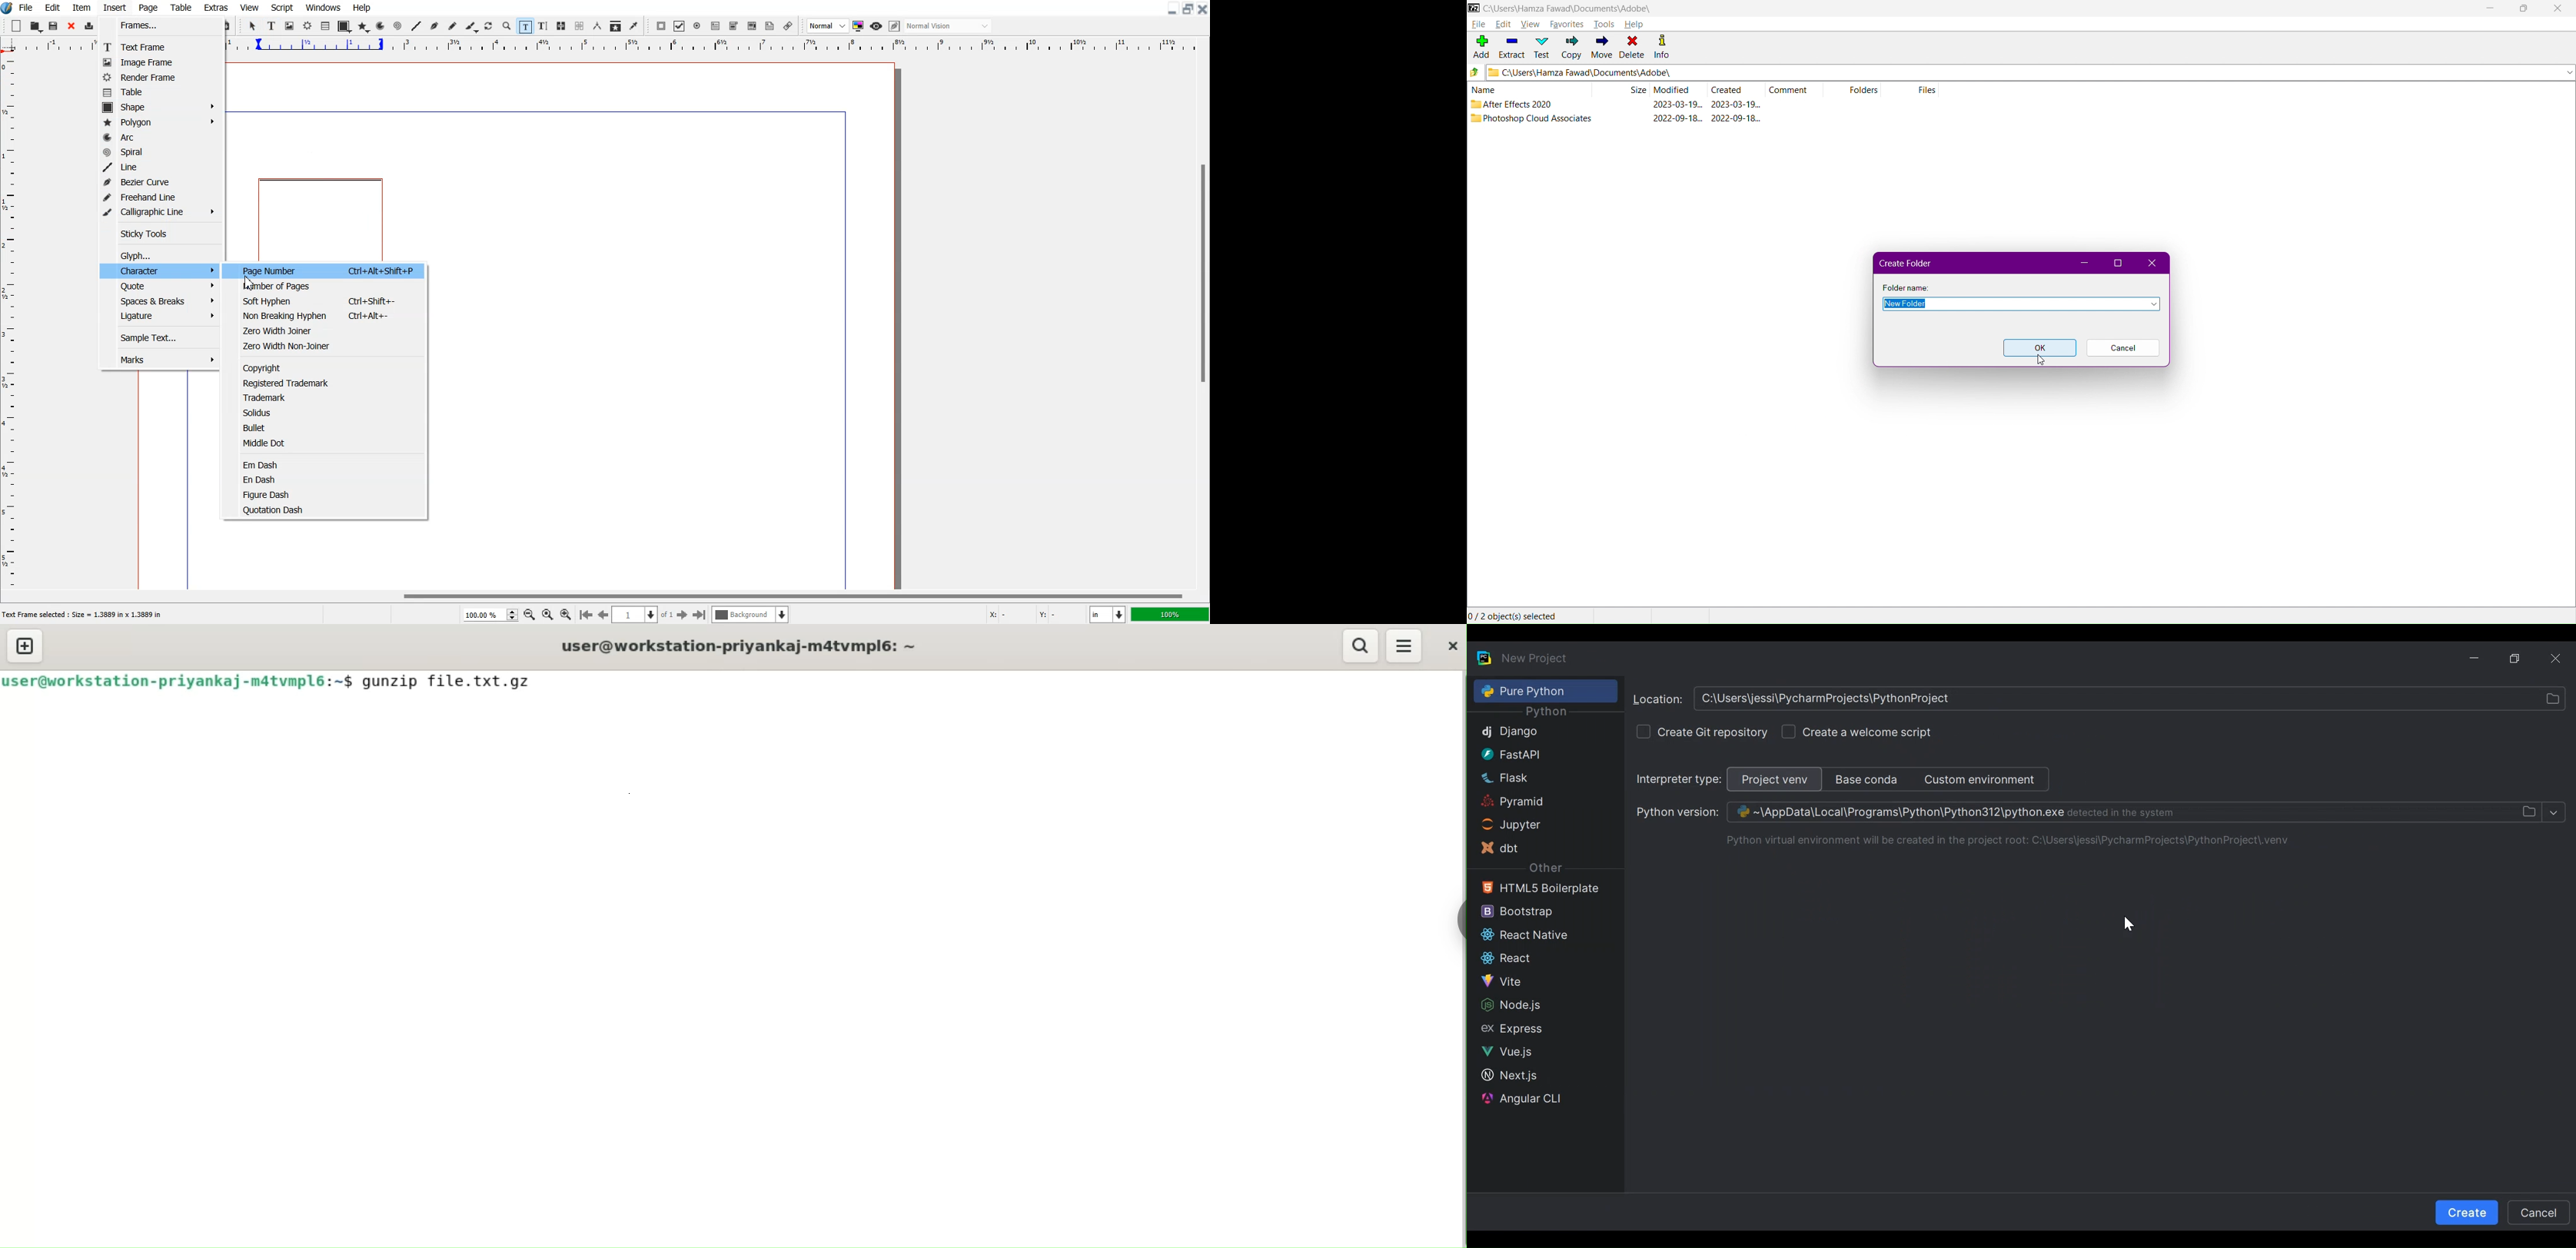 The image size is (2576, 1260). Describe the element at coordinates (49, 45) in the screenshot. I see `Horizontal scale` at that location.